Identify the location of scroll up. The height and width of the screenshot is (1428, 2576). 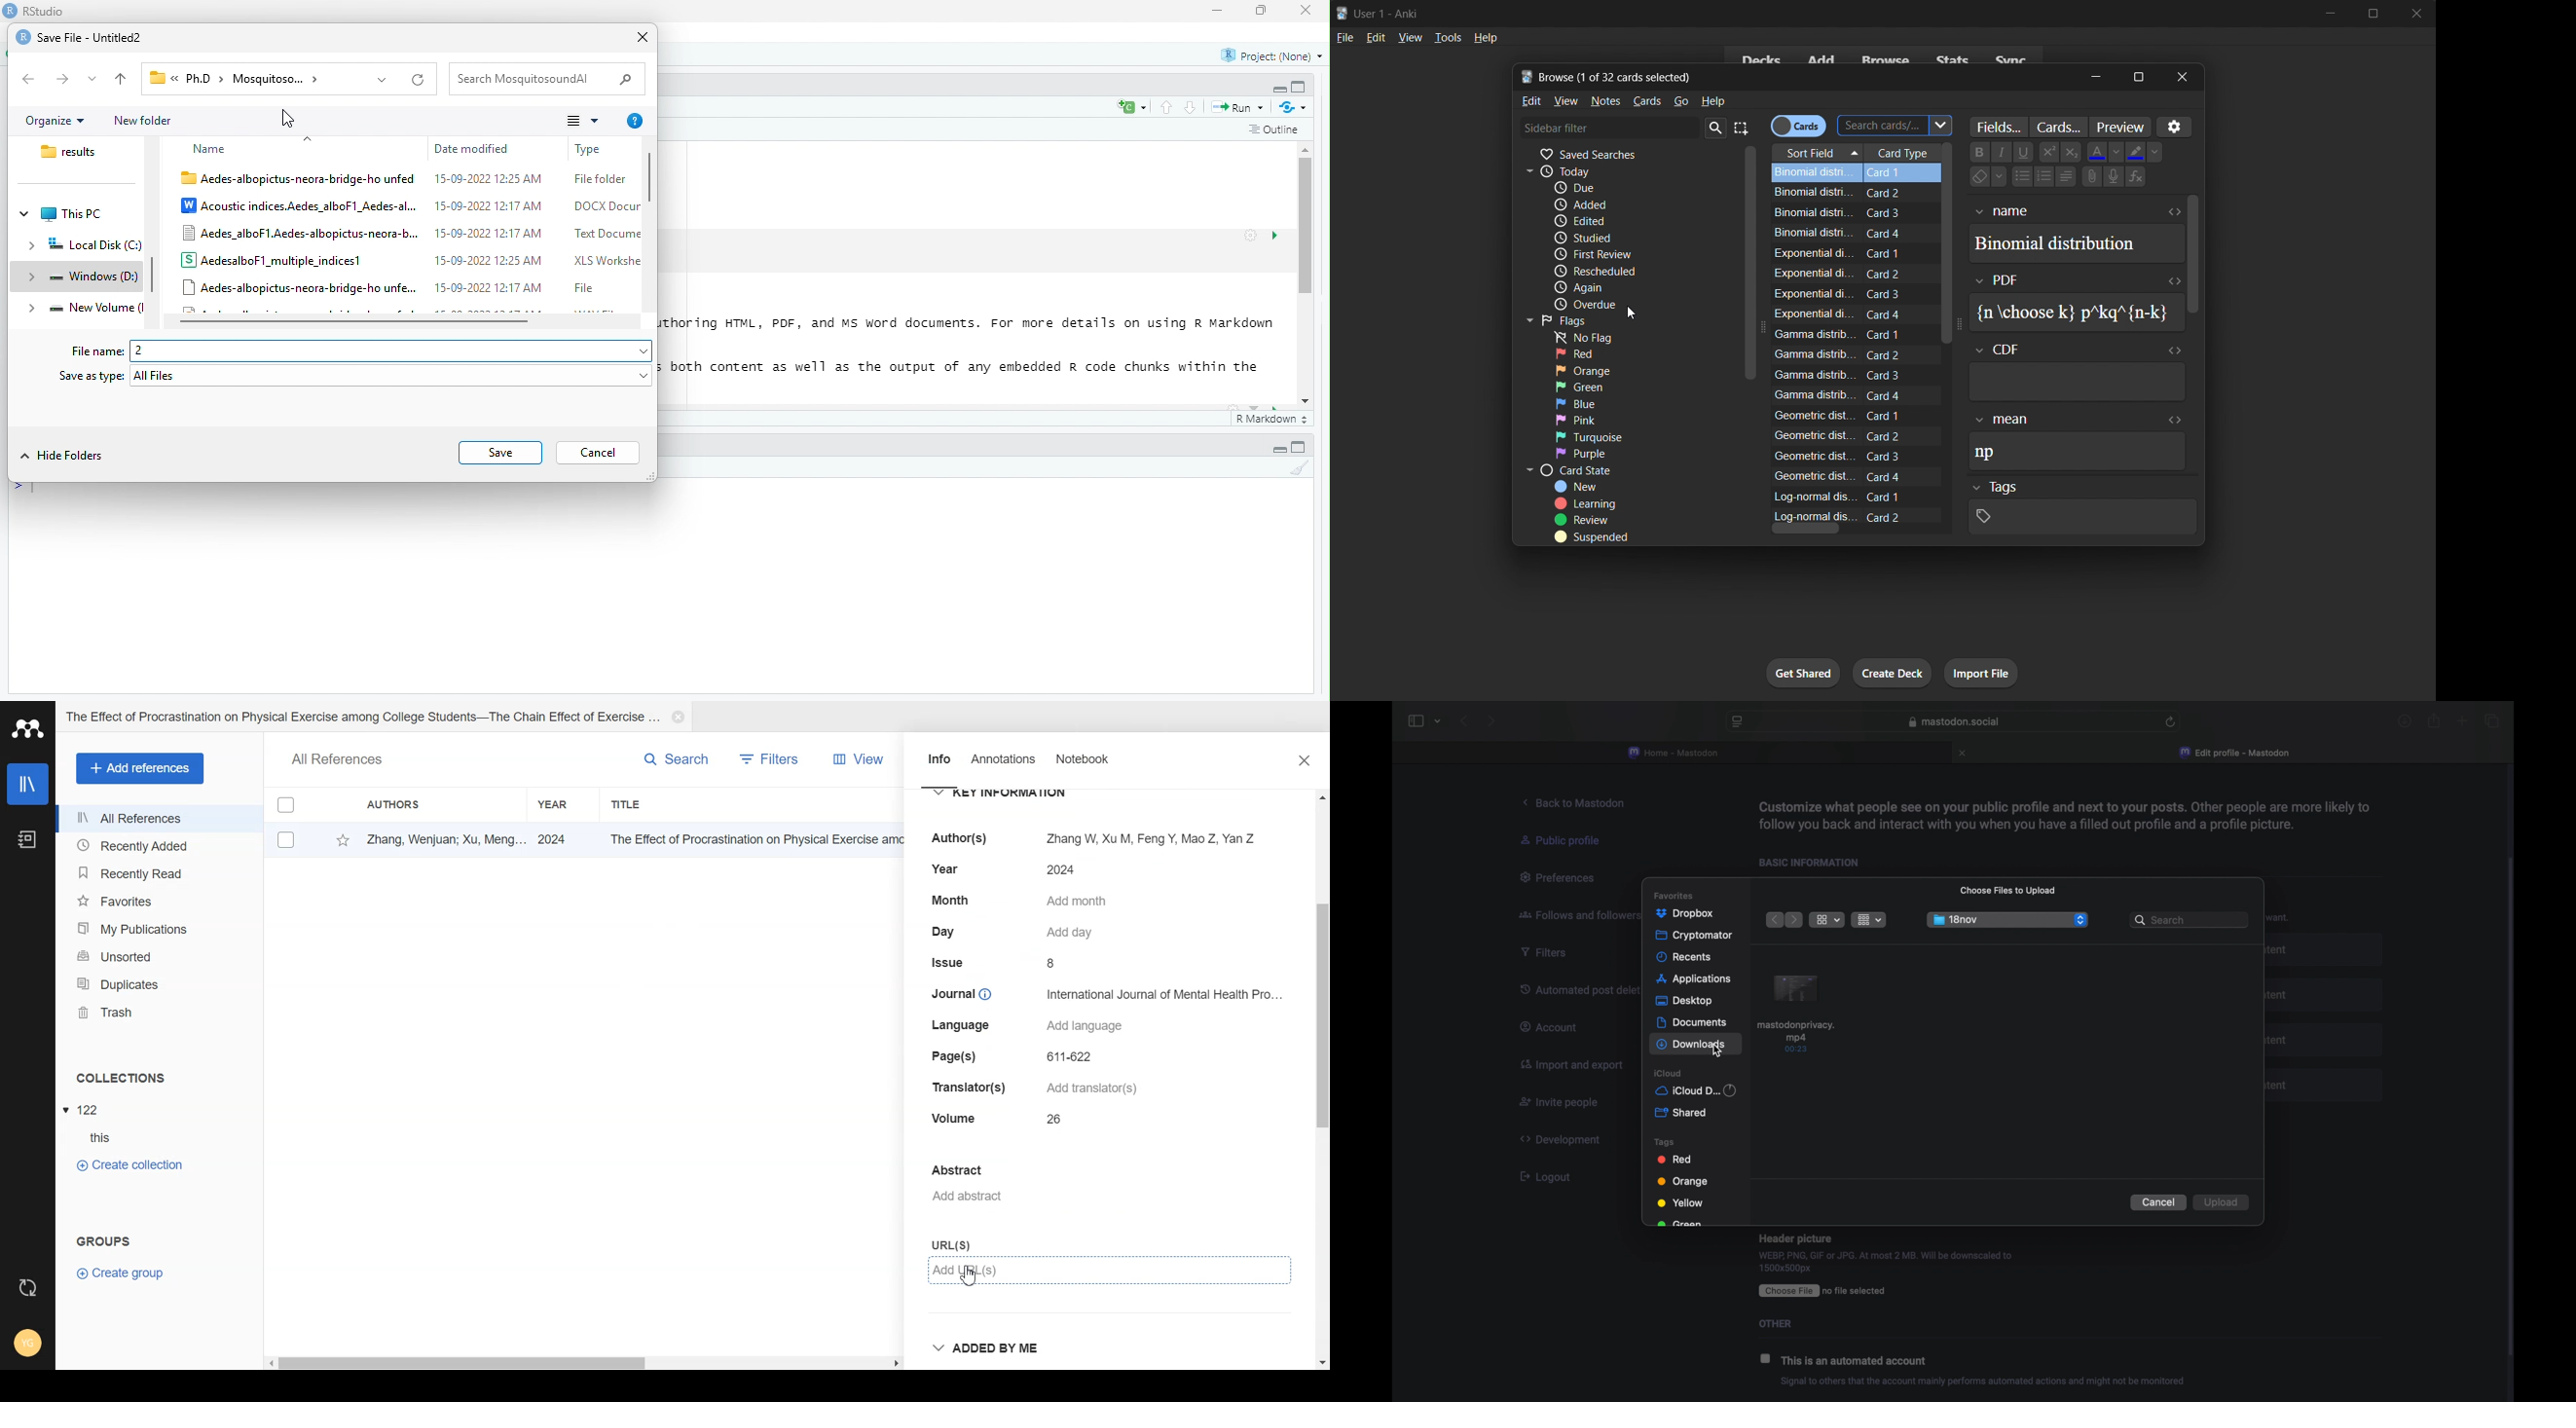
(1307, 149).